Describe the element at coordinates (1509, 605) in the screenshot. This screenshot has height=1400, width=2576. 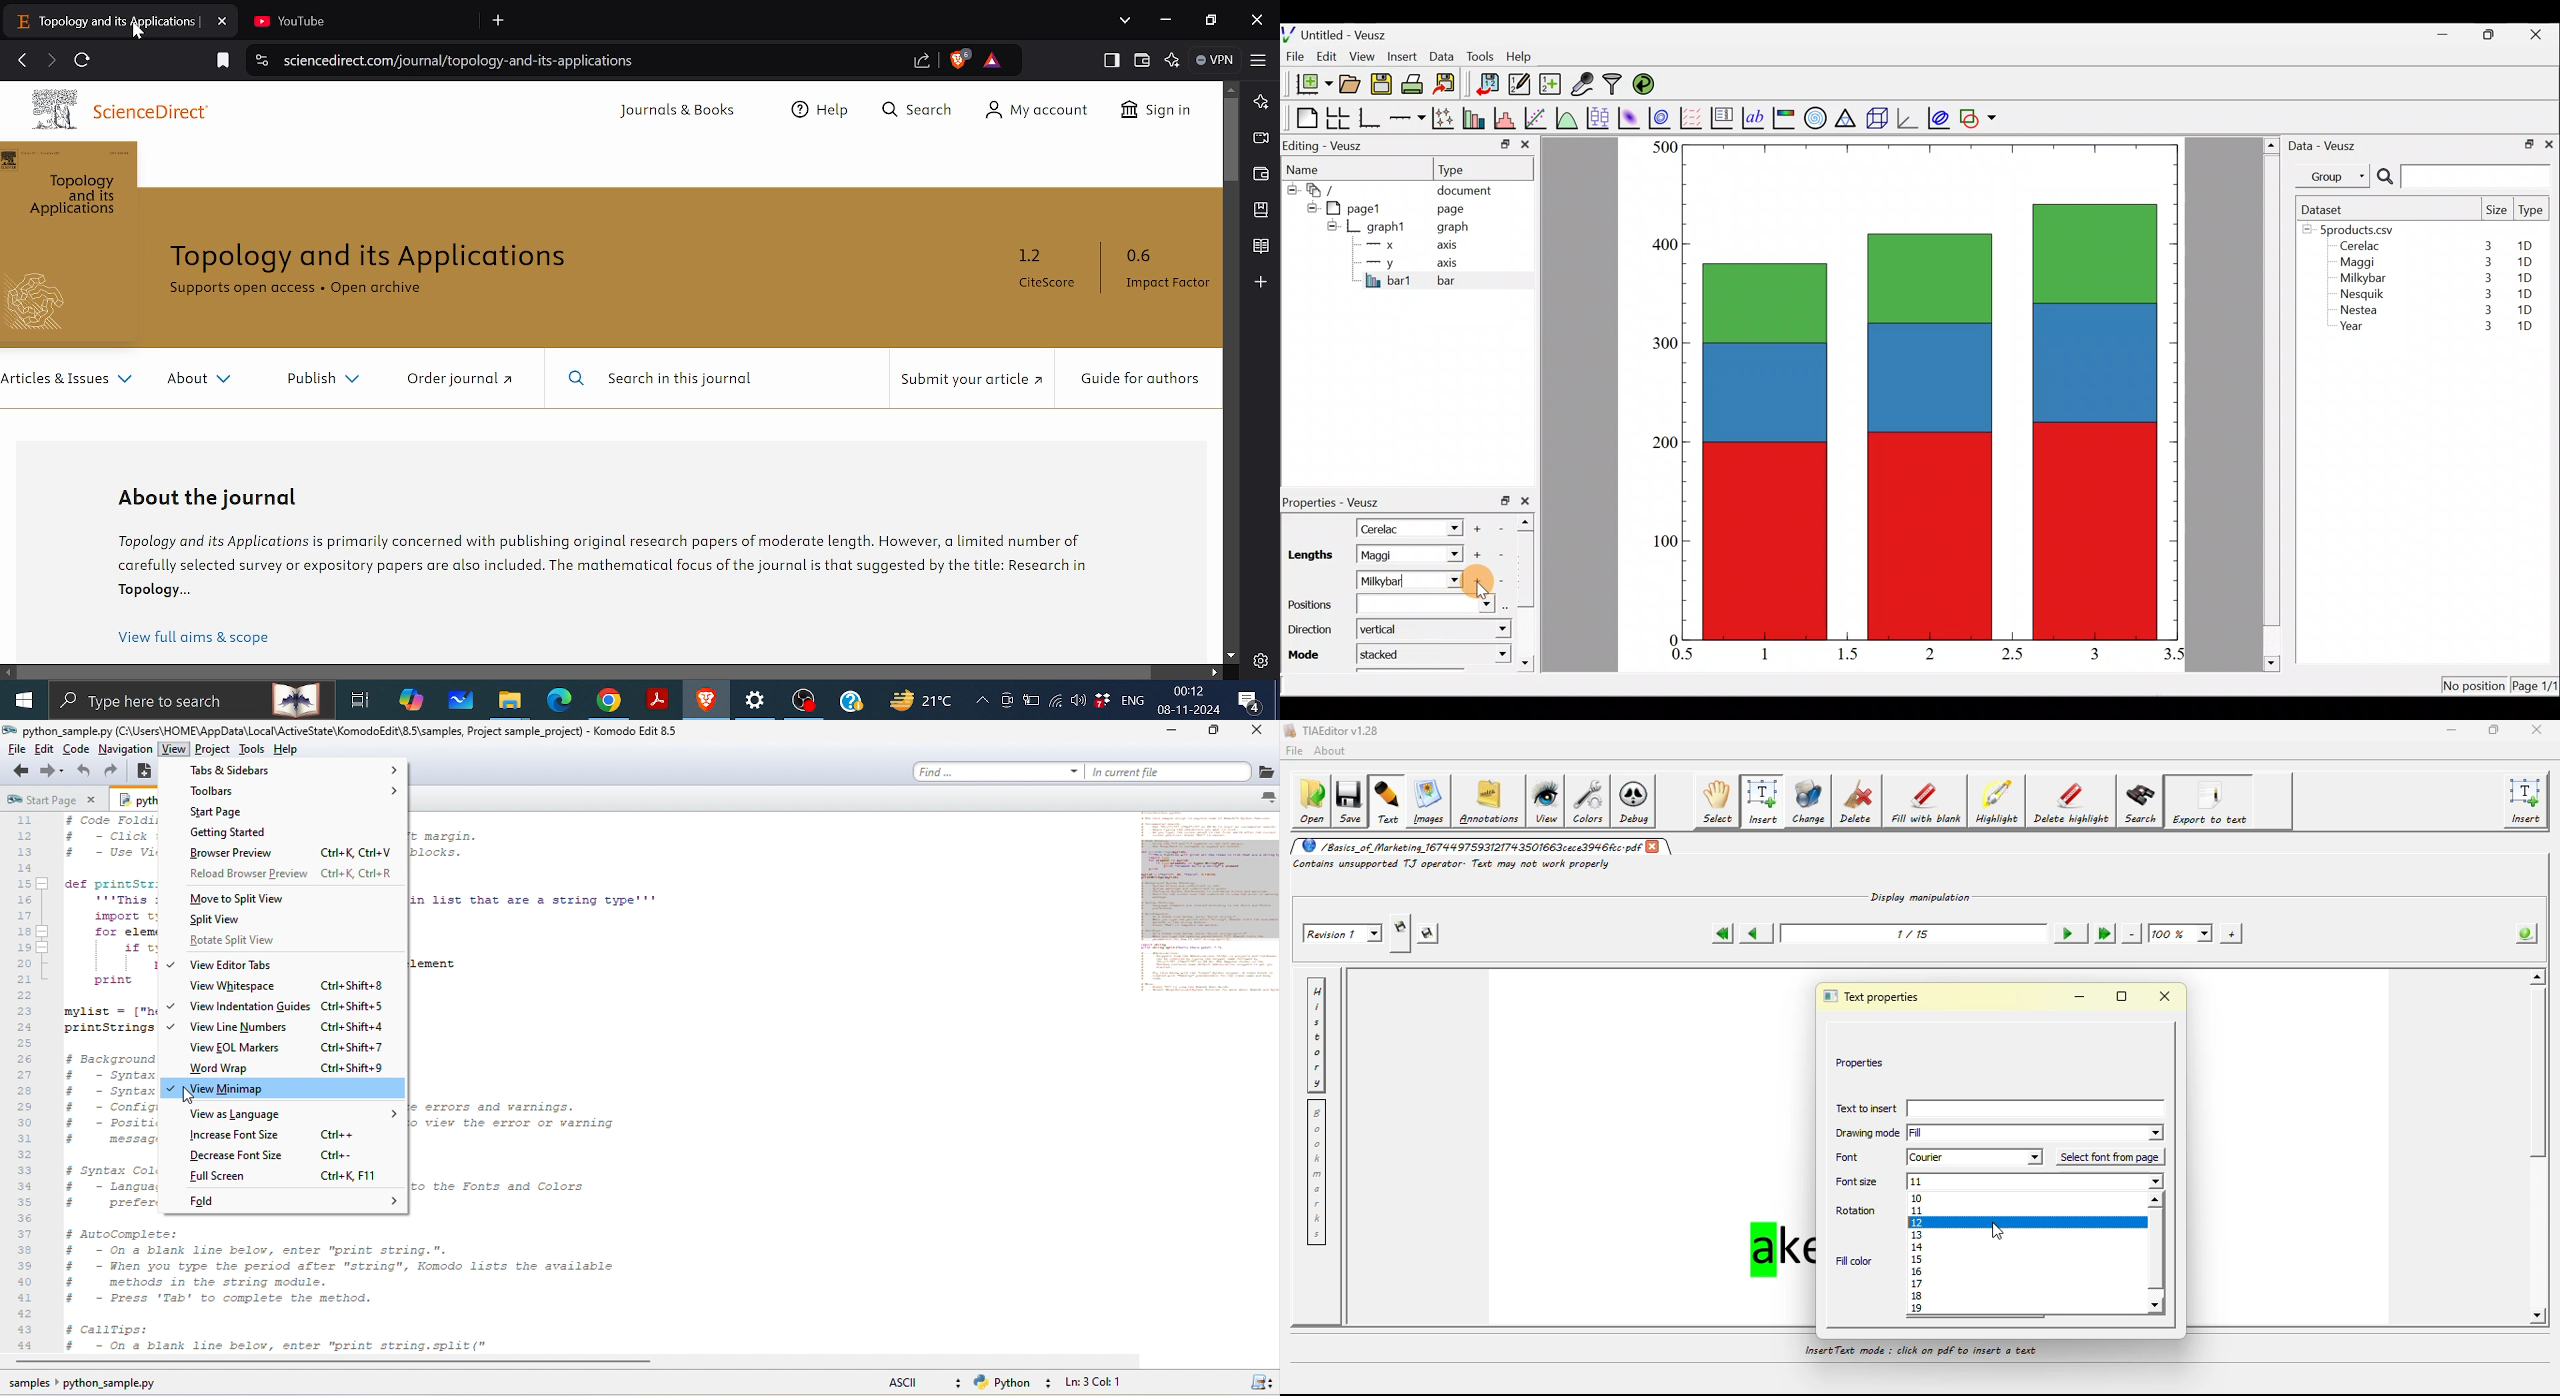
I see `select using dataset browser` at that location.